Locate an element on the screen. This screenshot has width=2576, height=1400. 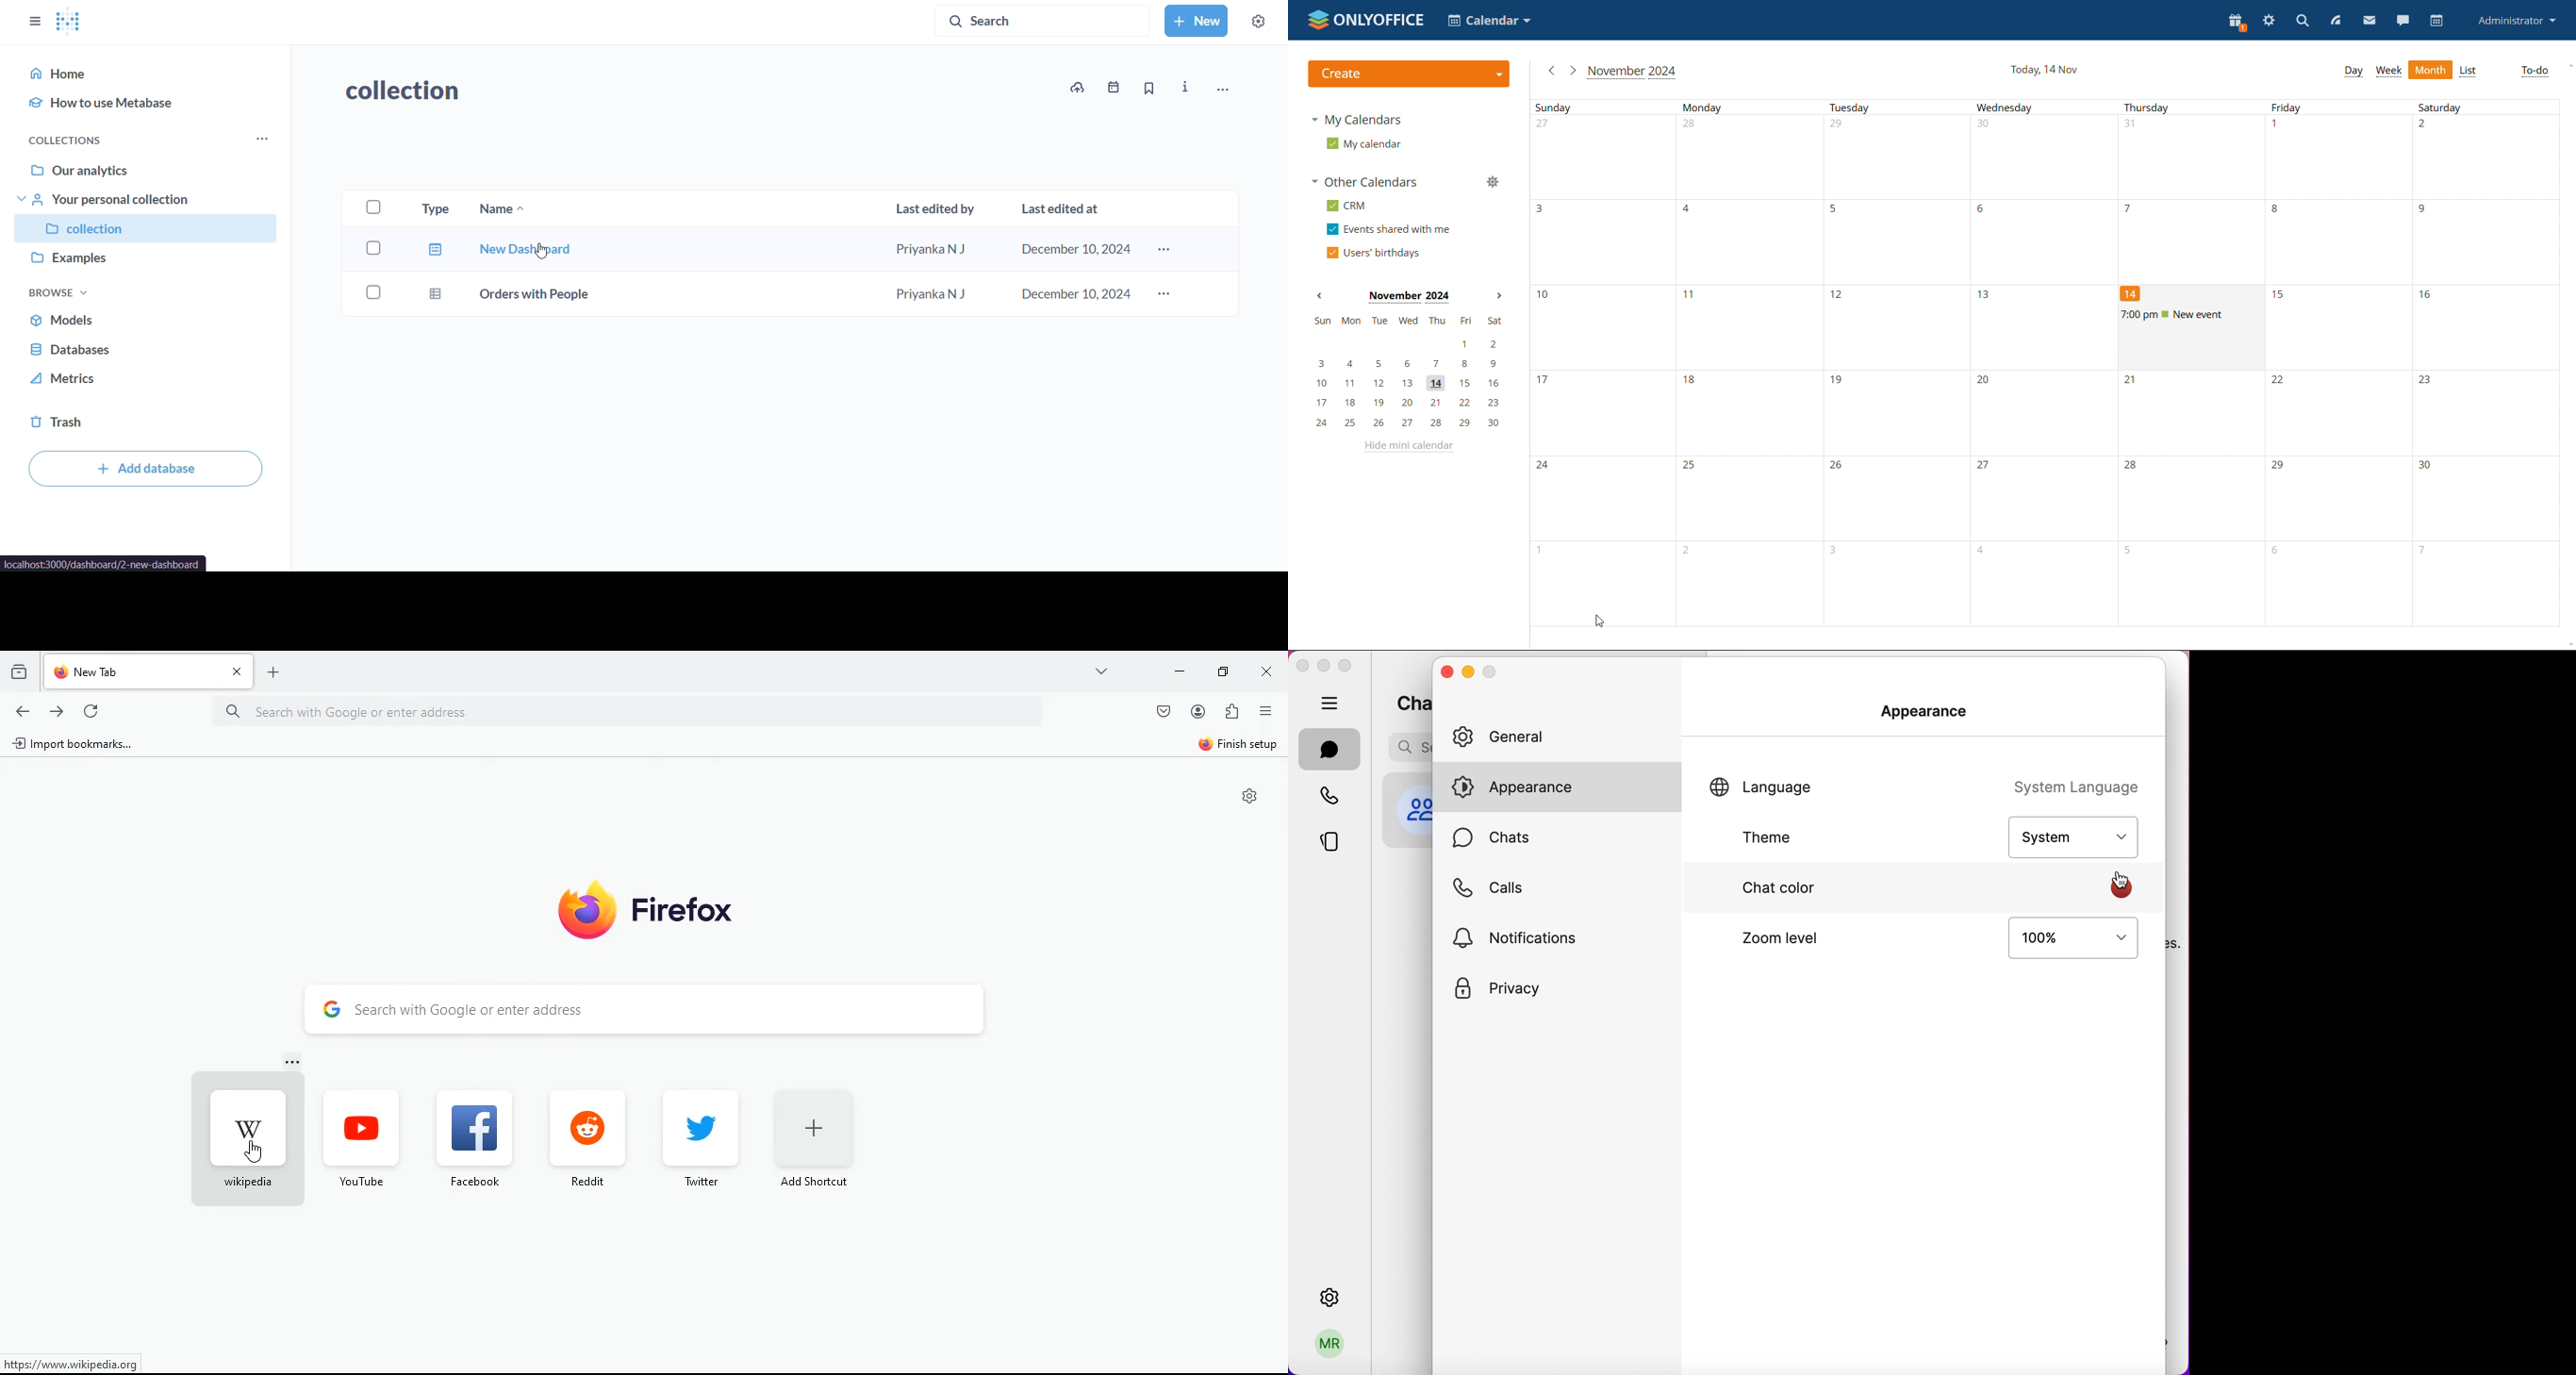
stories is located at coordinates (1338, 838).